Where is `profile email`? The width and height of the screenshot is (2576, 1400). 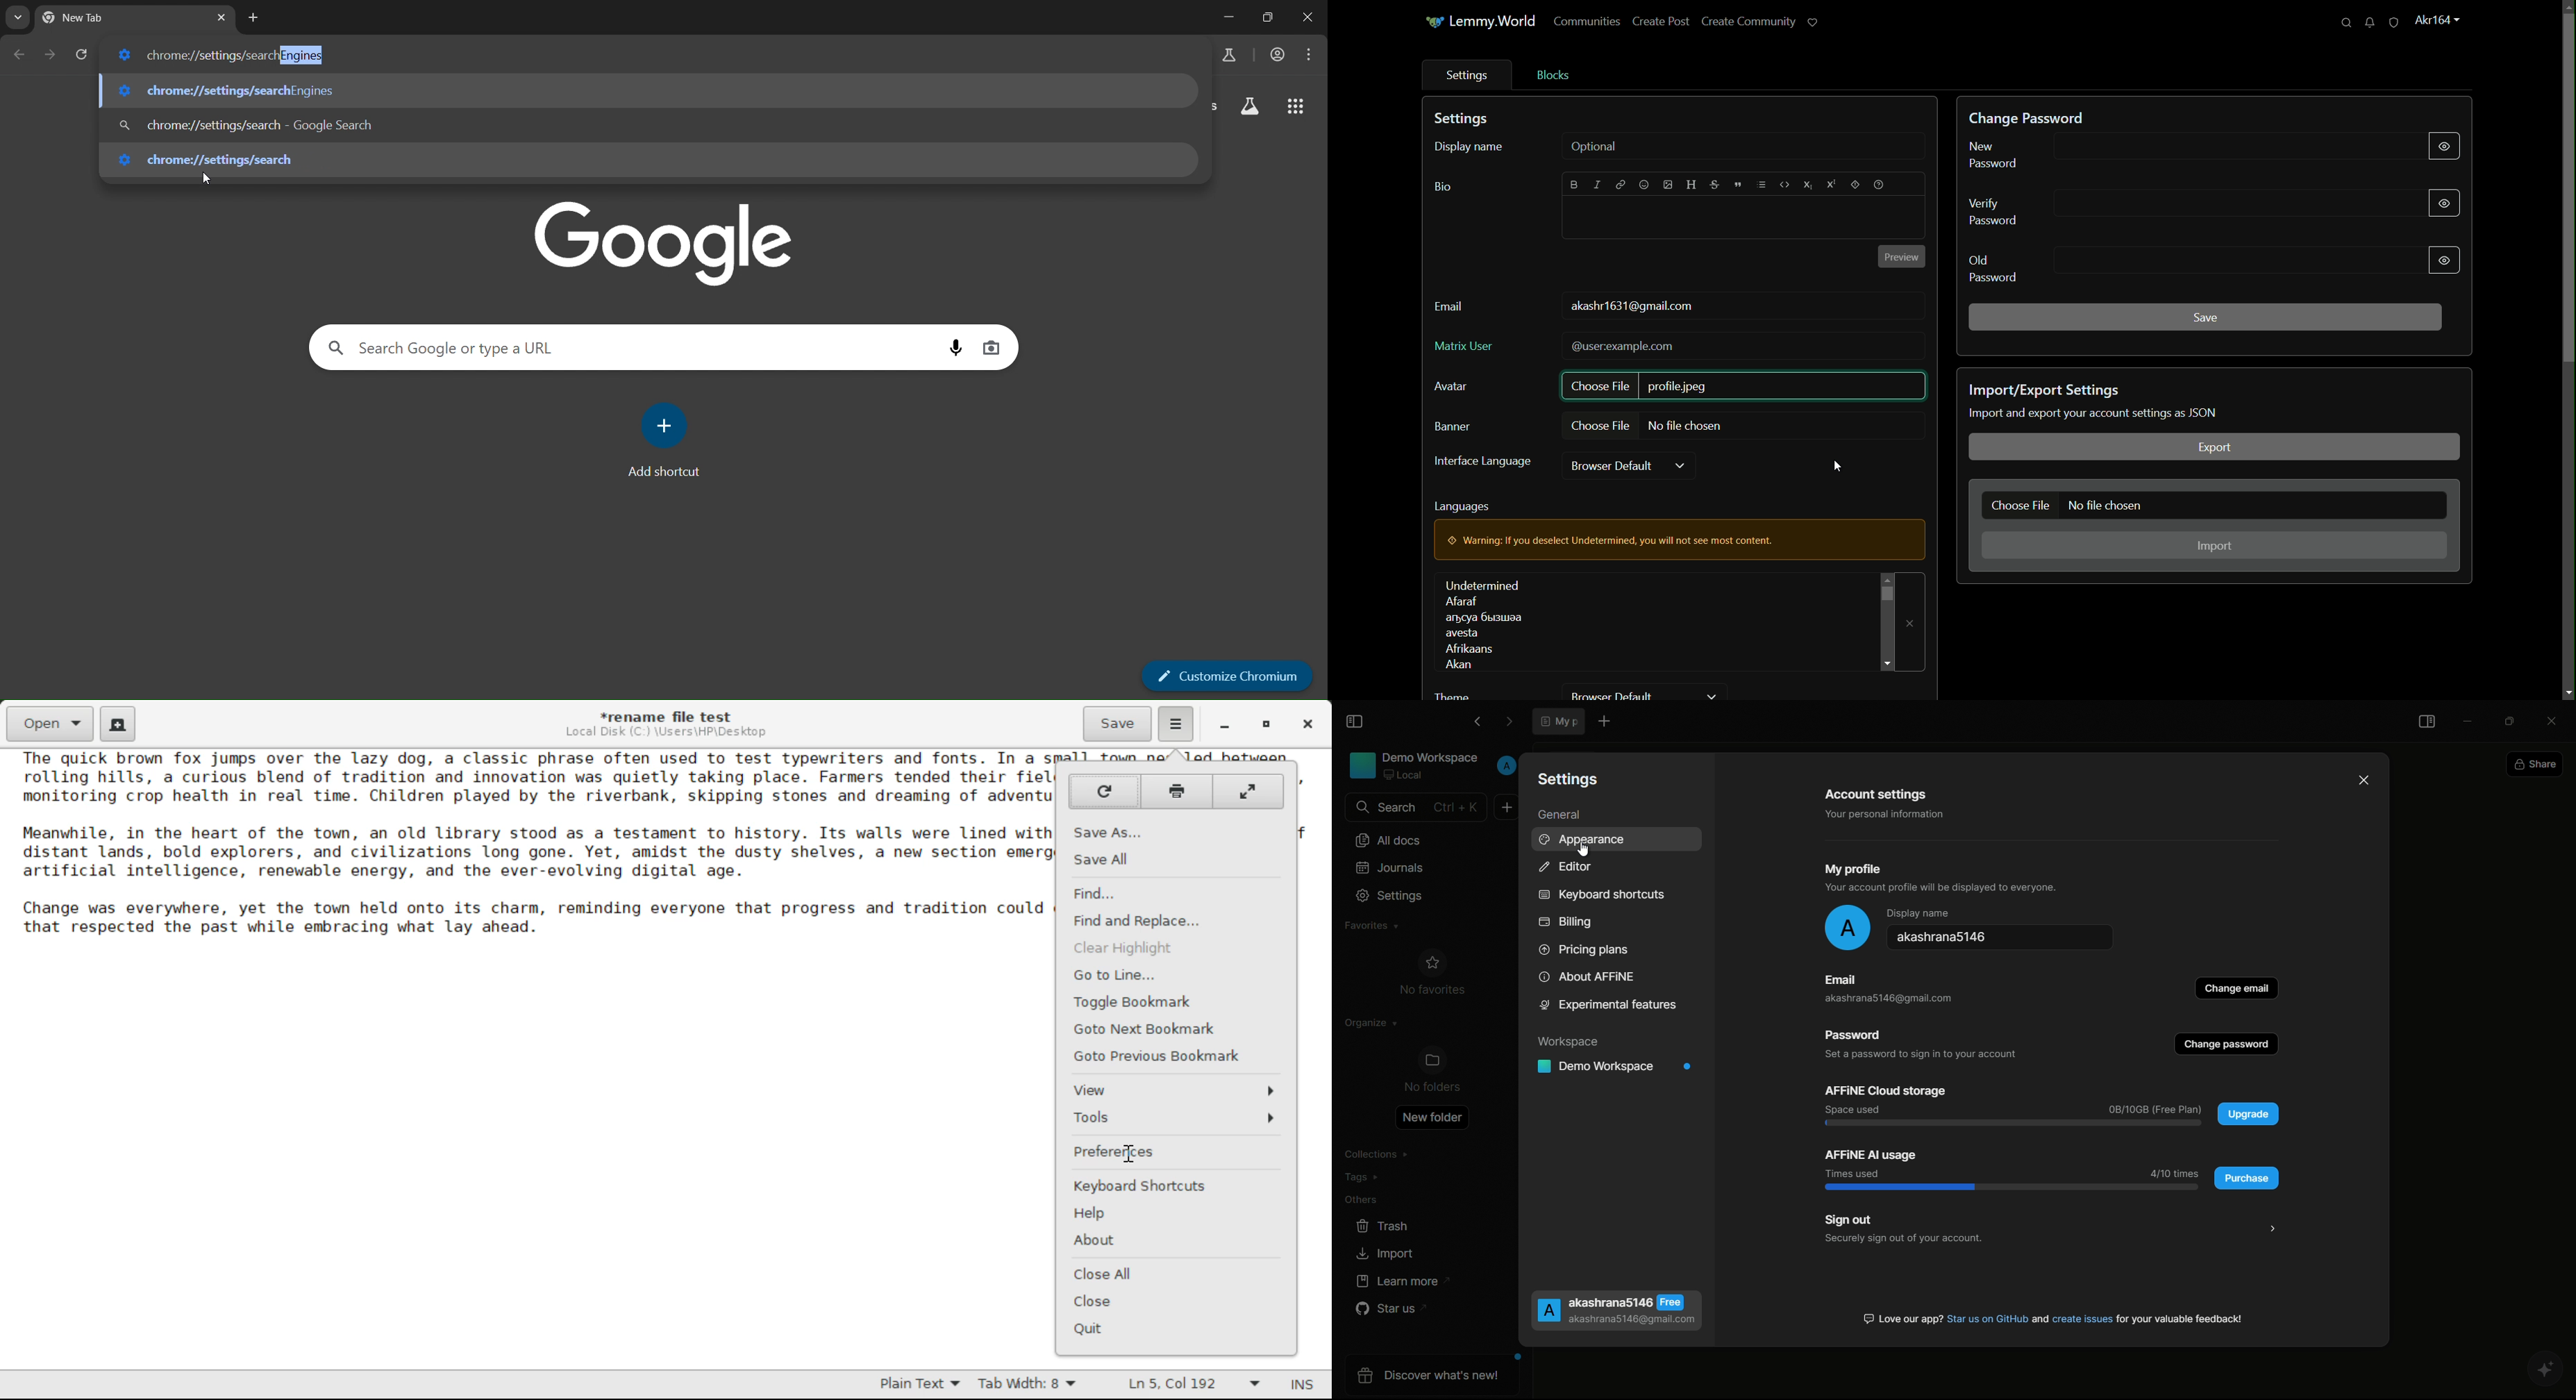 profile email is located at coordinates (1632, 1320).